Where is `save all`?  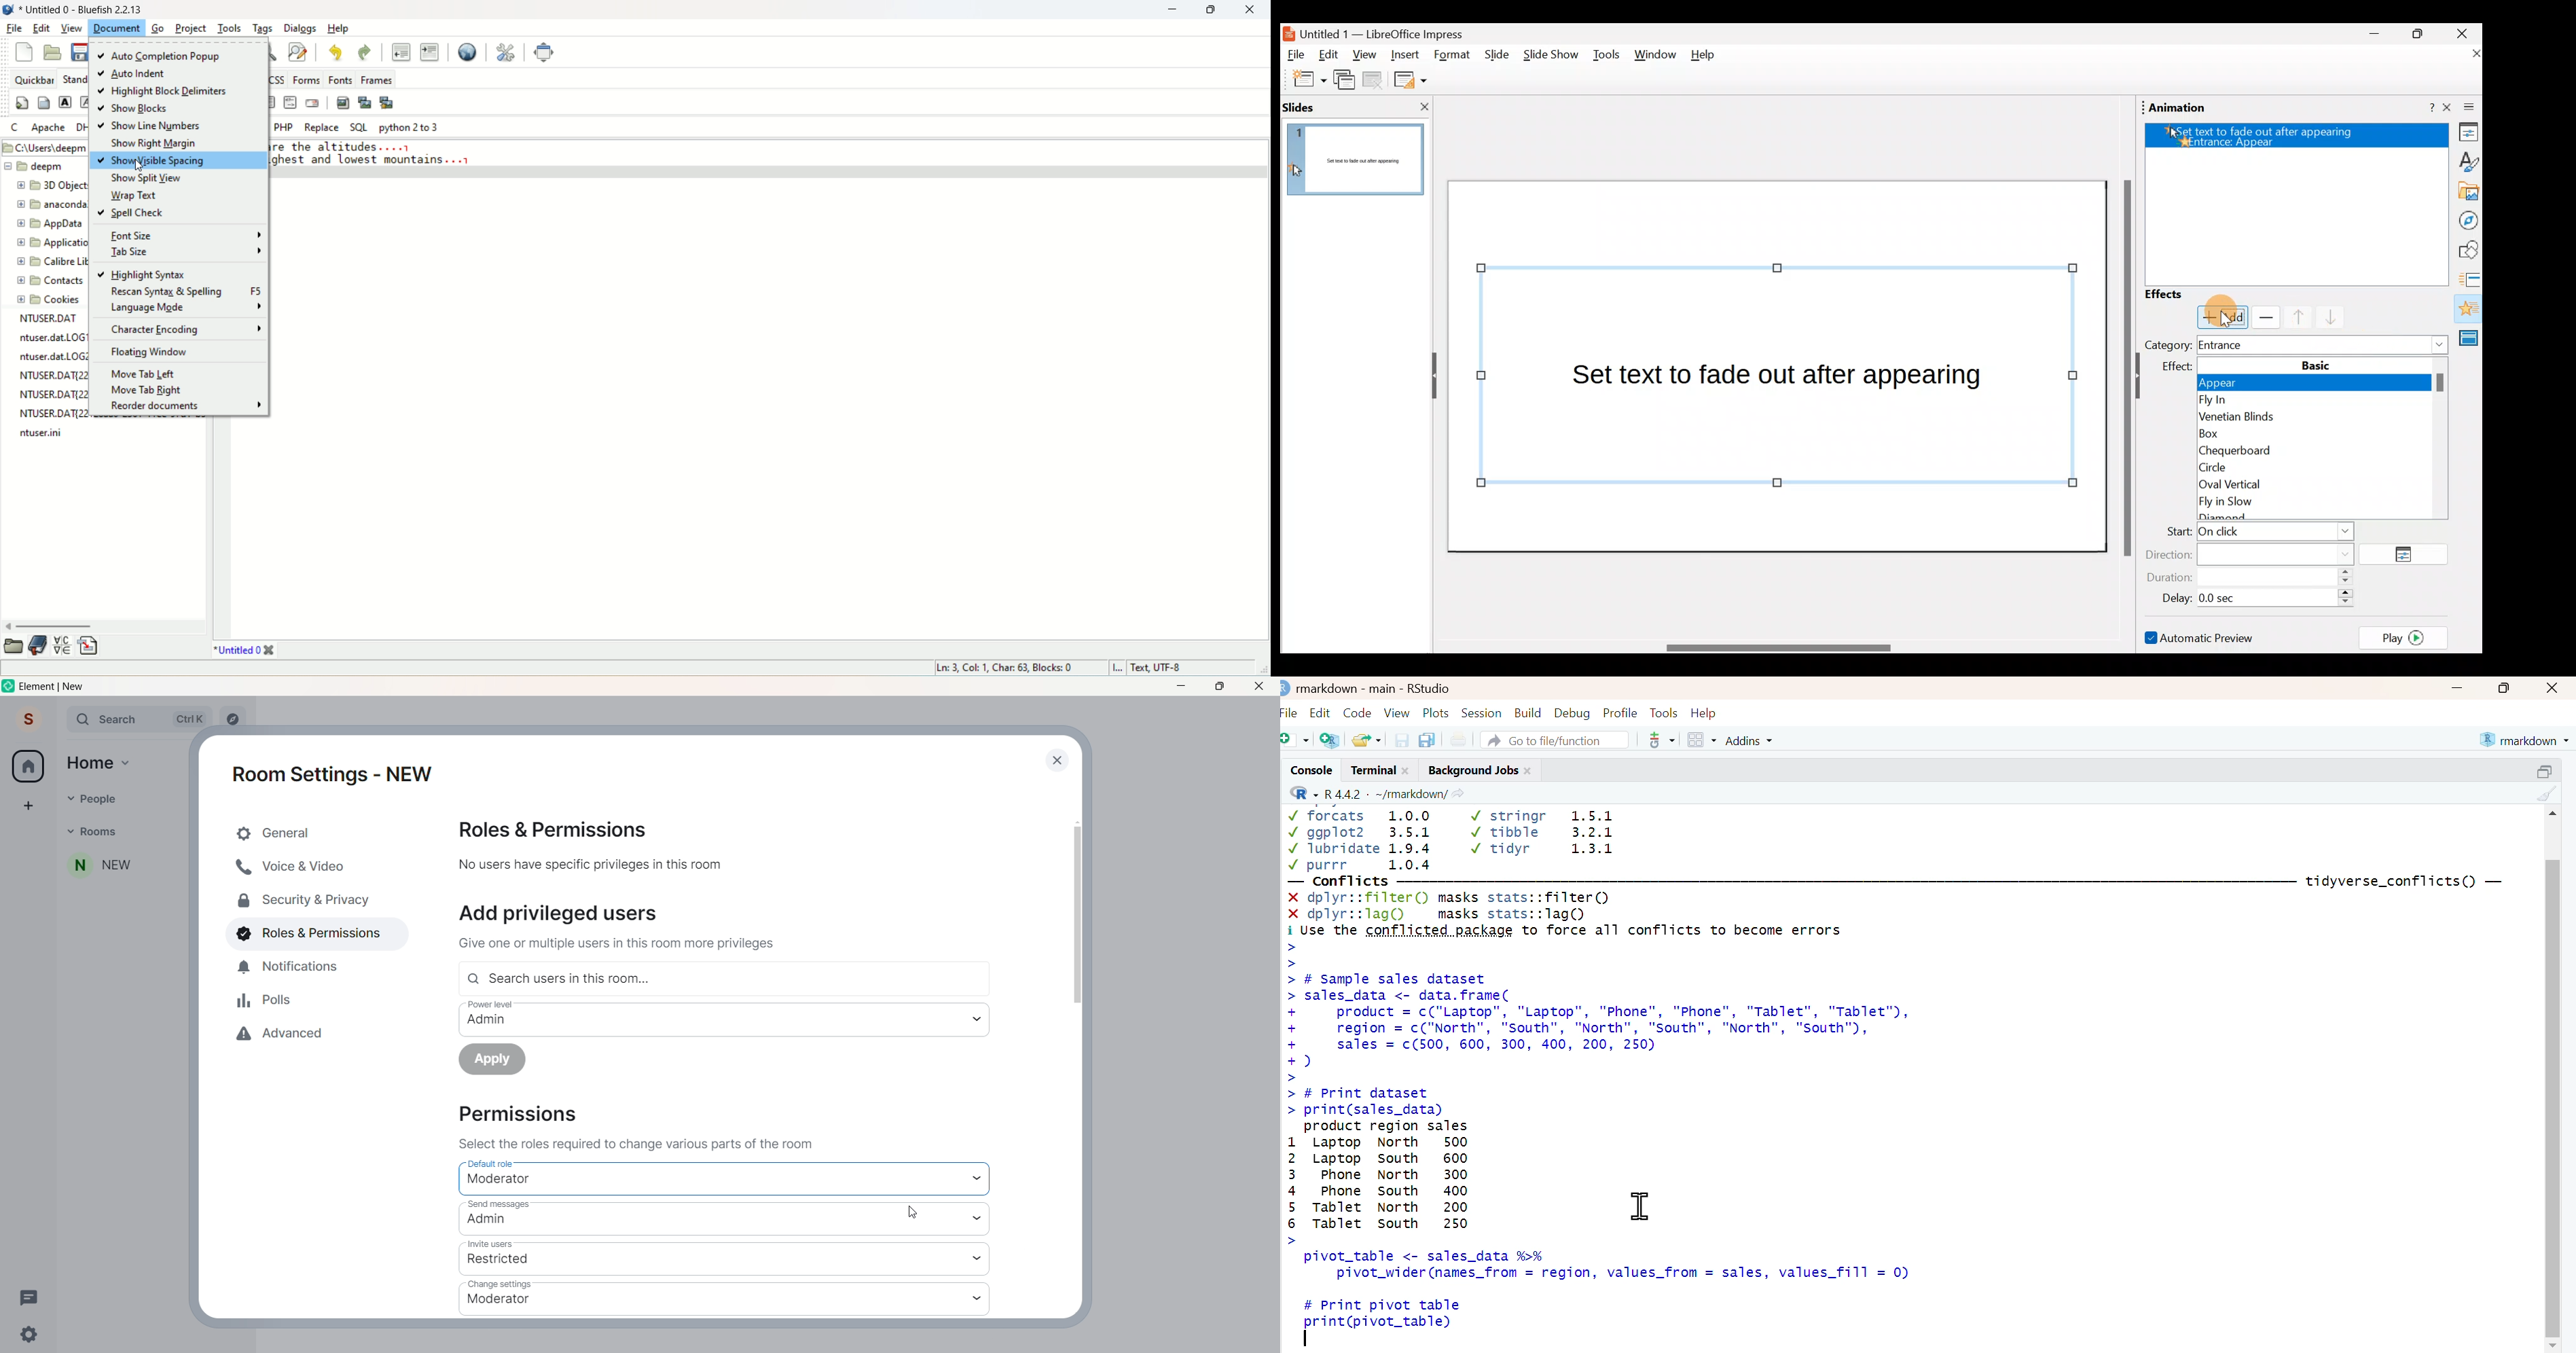
save all is located at coordinates (1426, 739).